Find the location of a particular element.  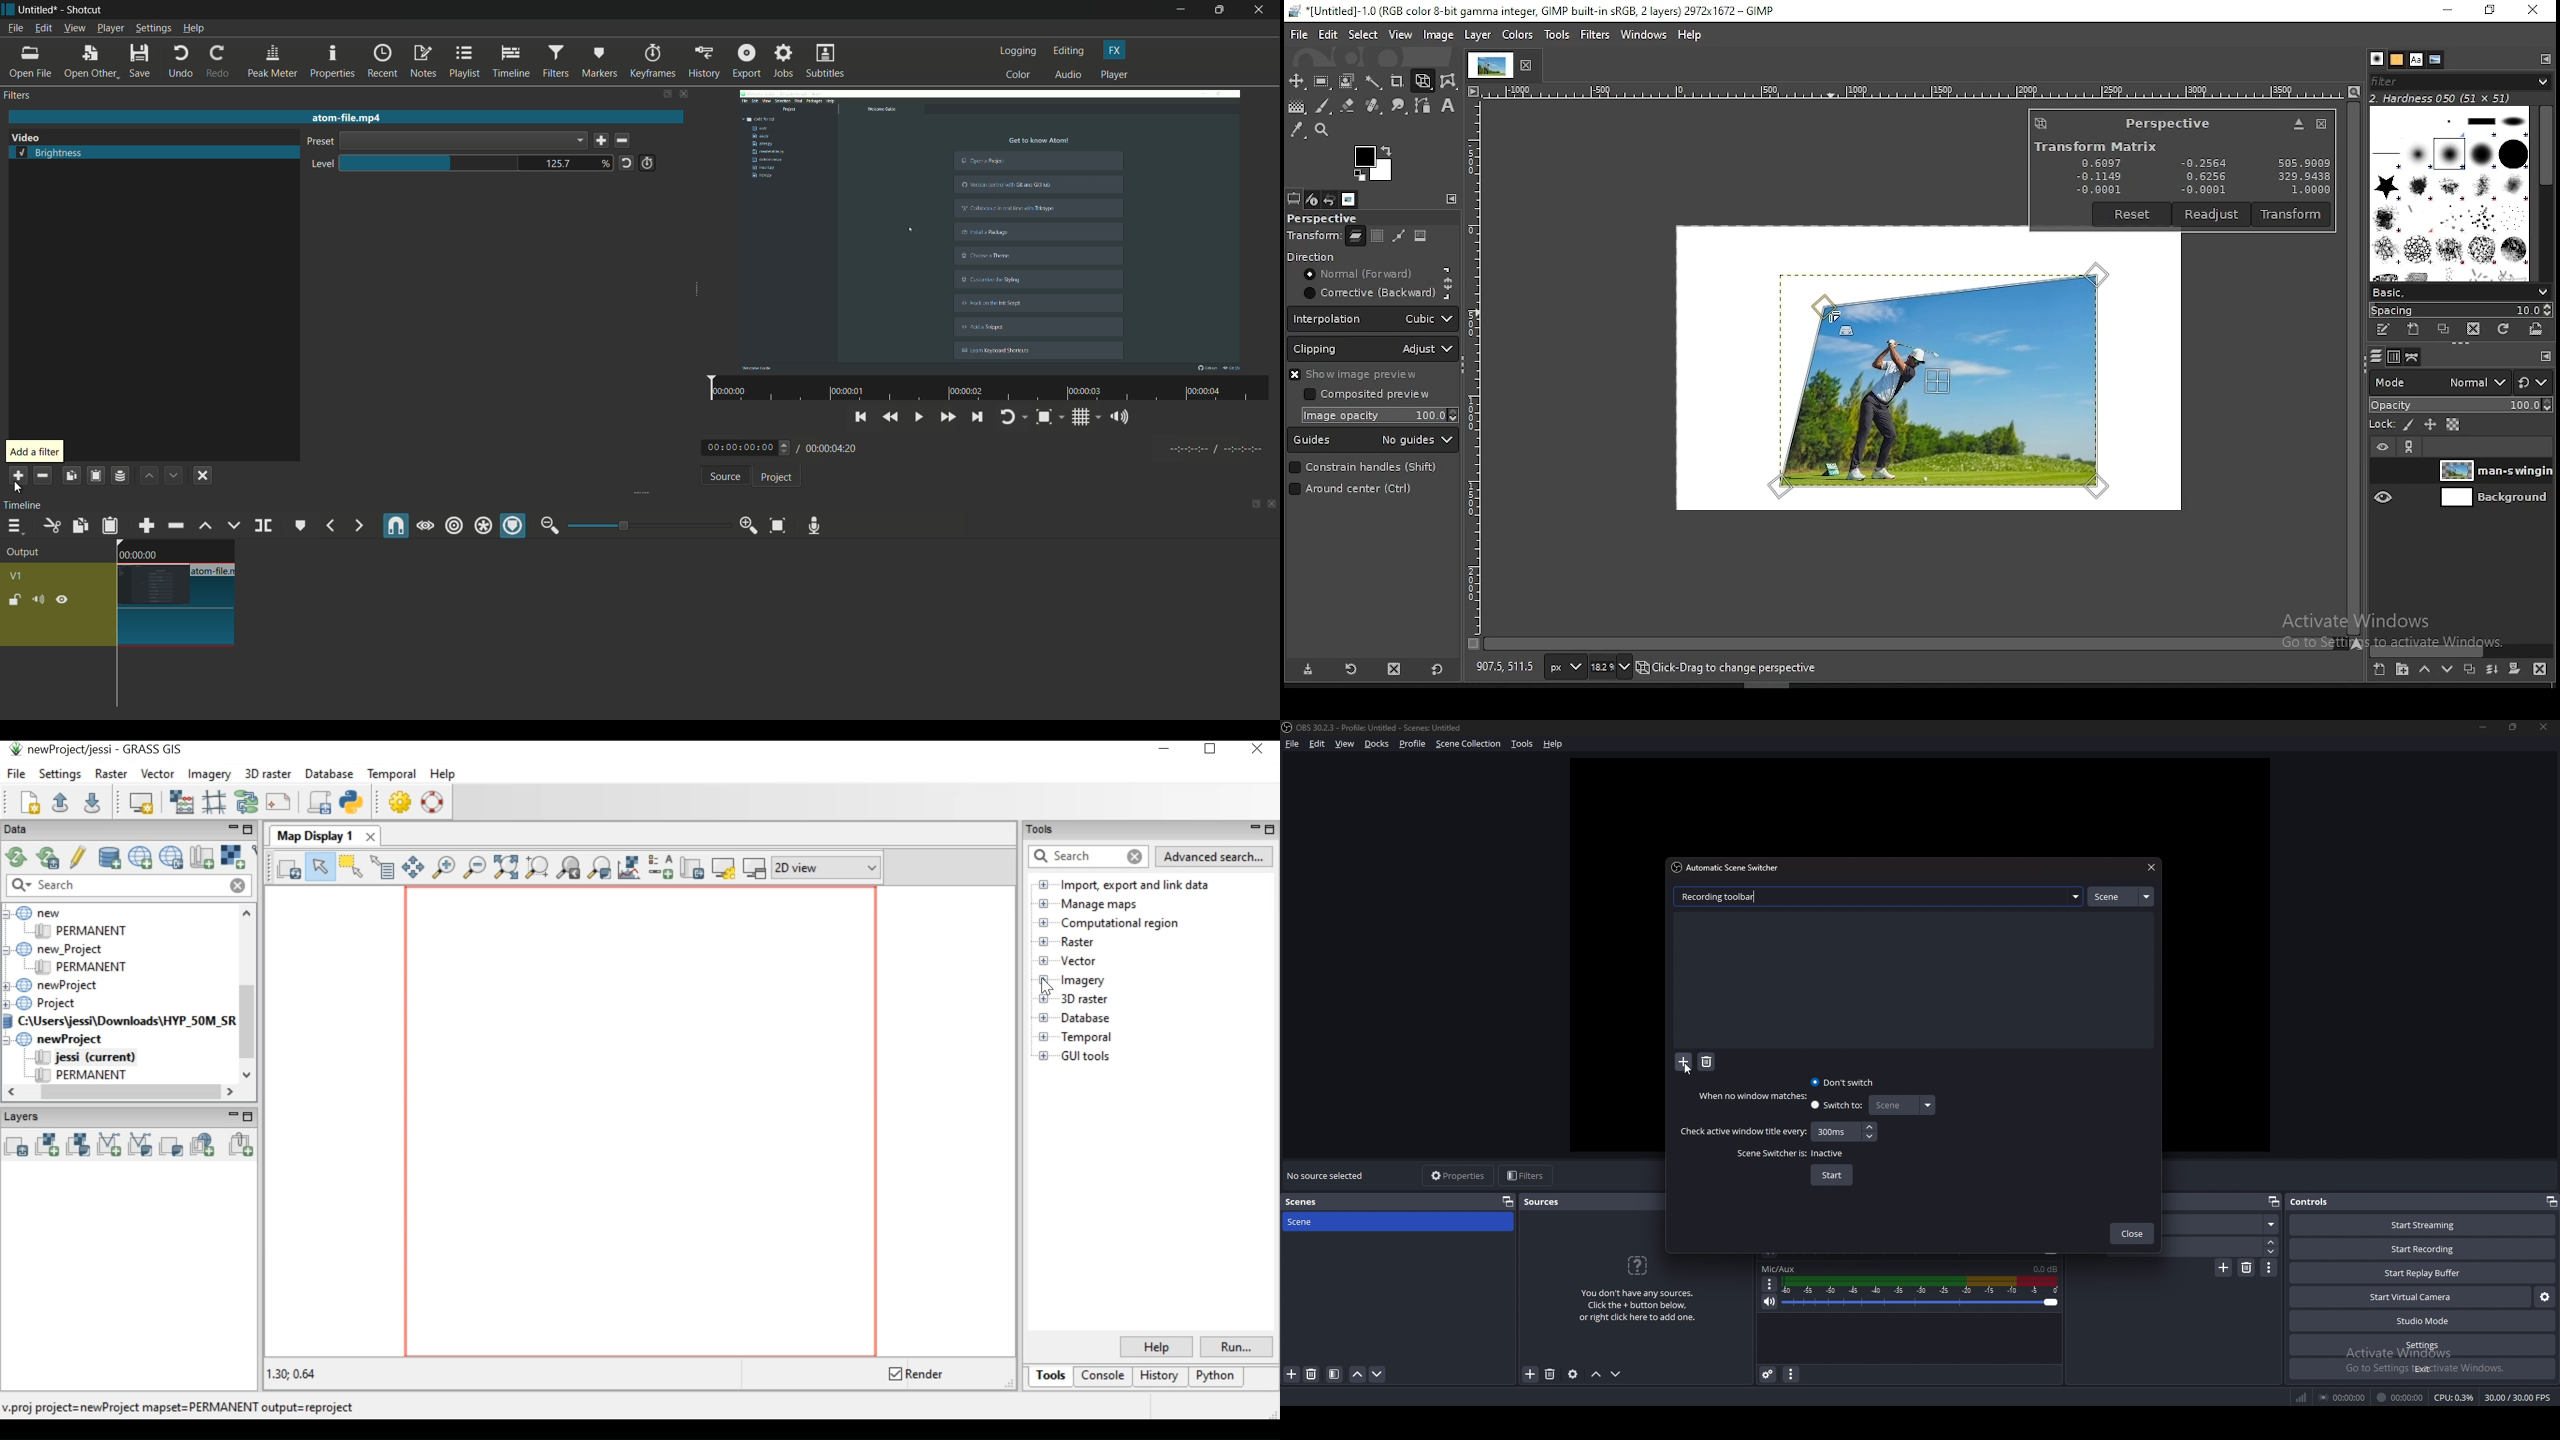

decrease time is located at coordinates (1871, 1136).